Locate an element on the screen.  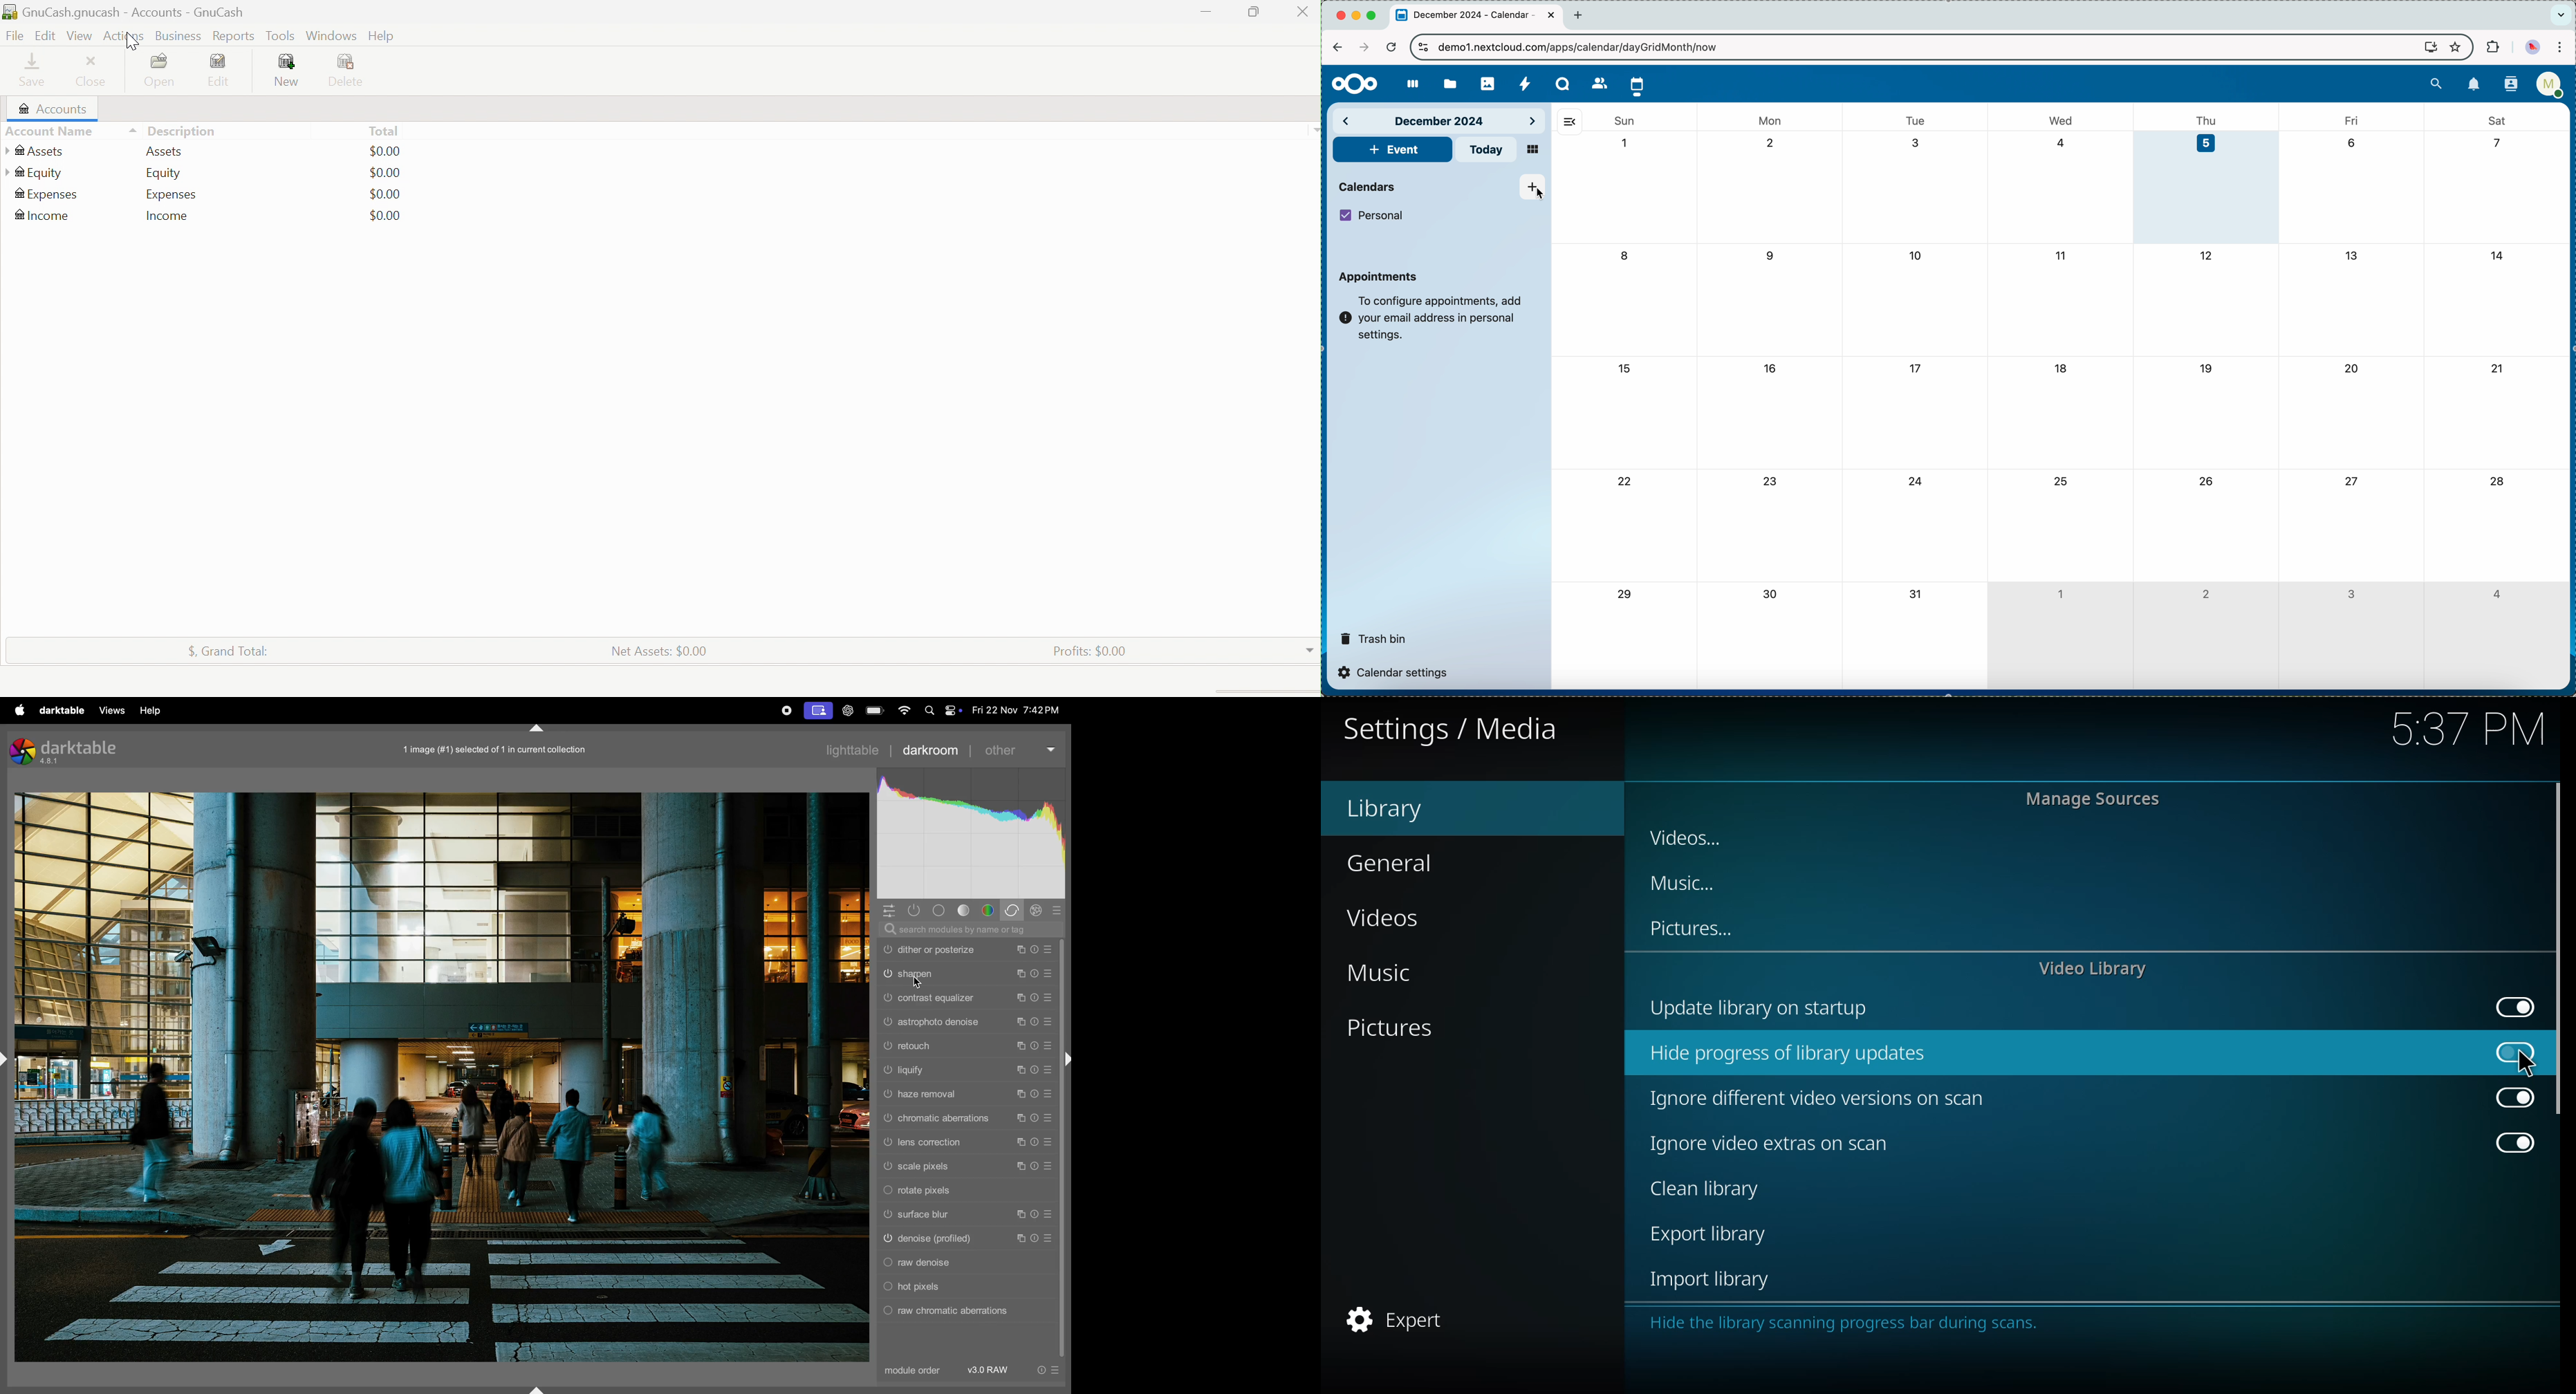
export library is located at coordinates (1708, 1233).